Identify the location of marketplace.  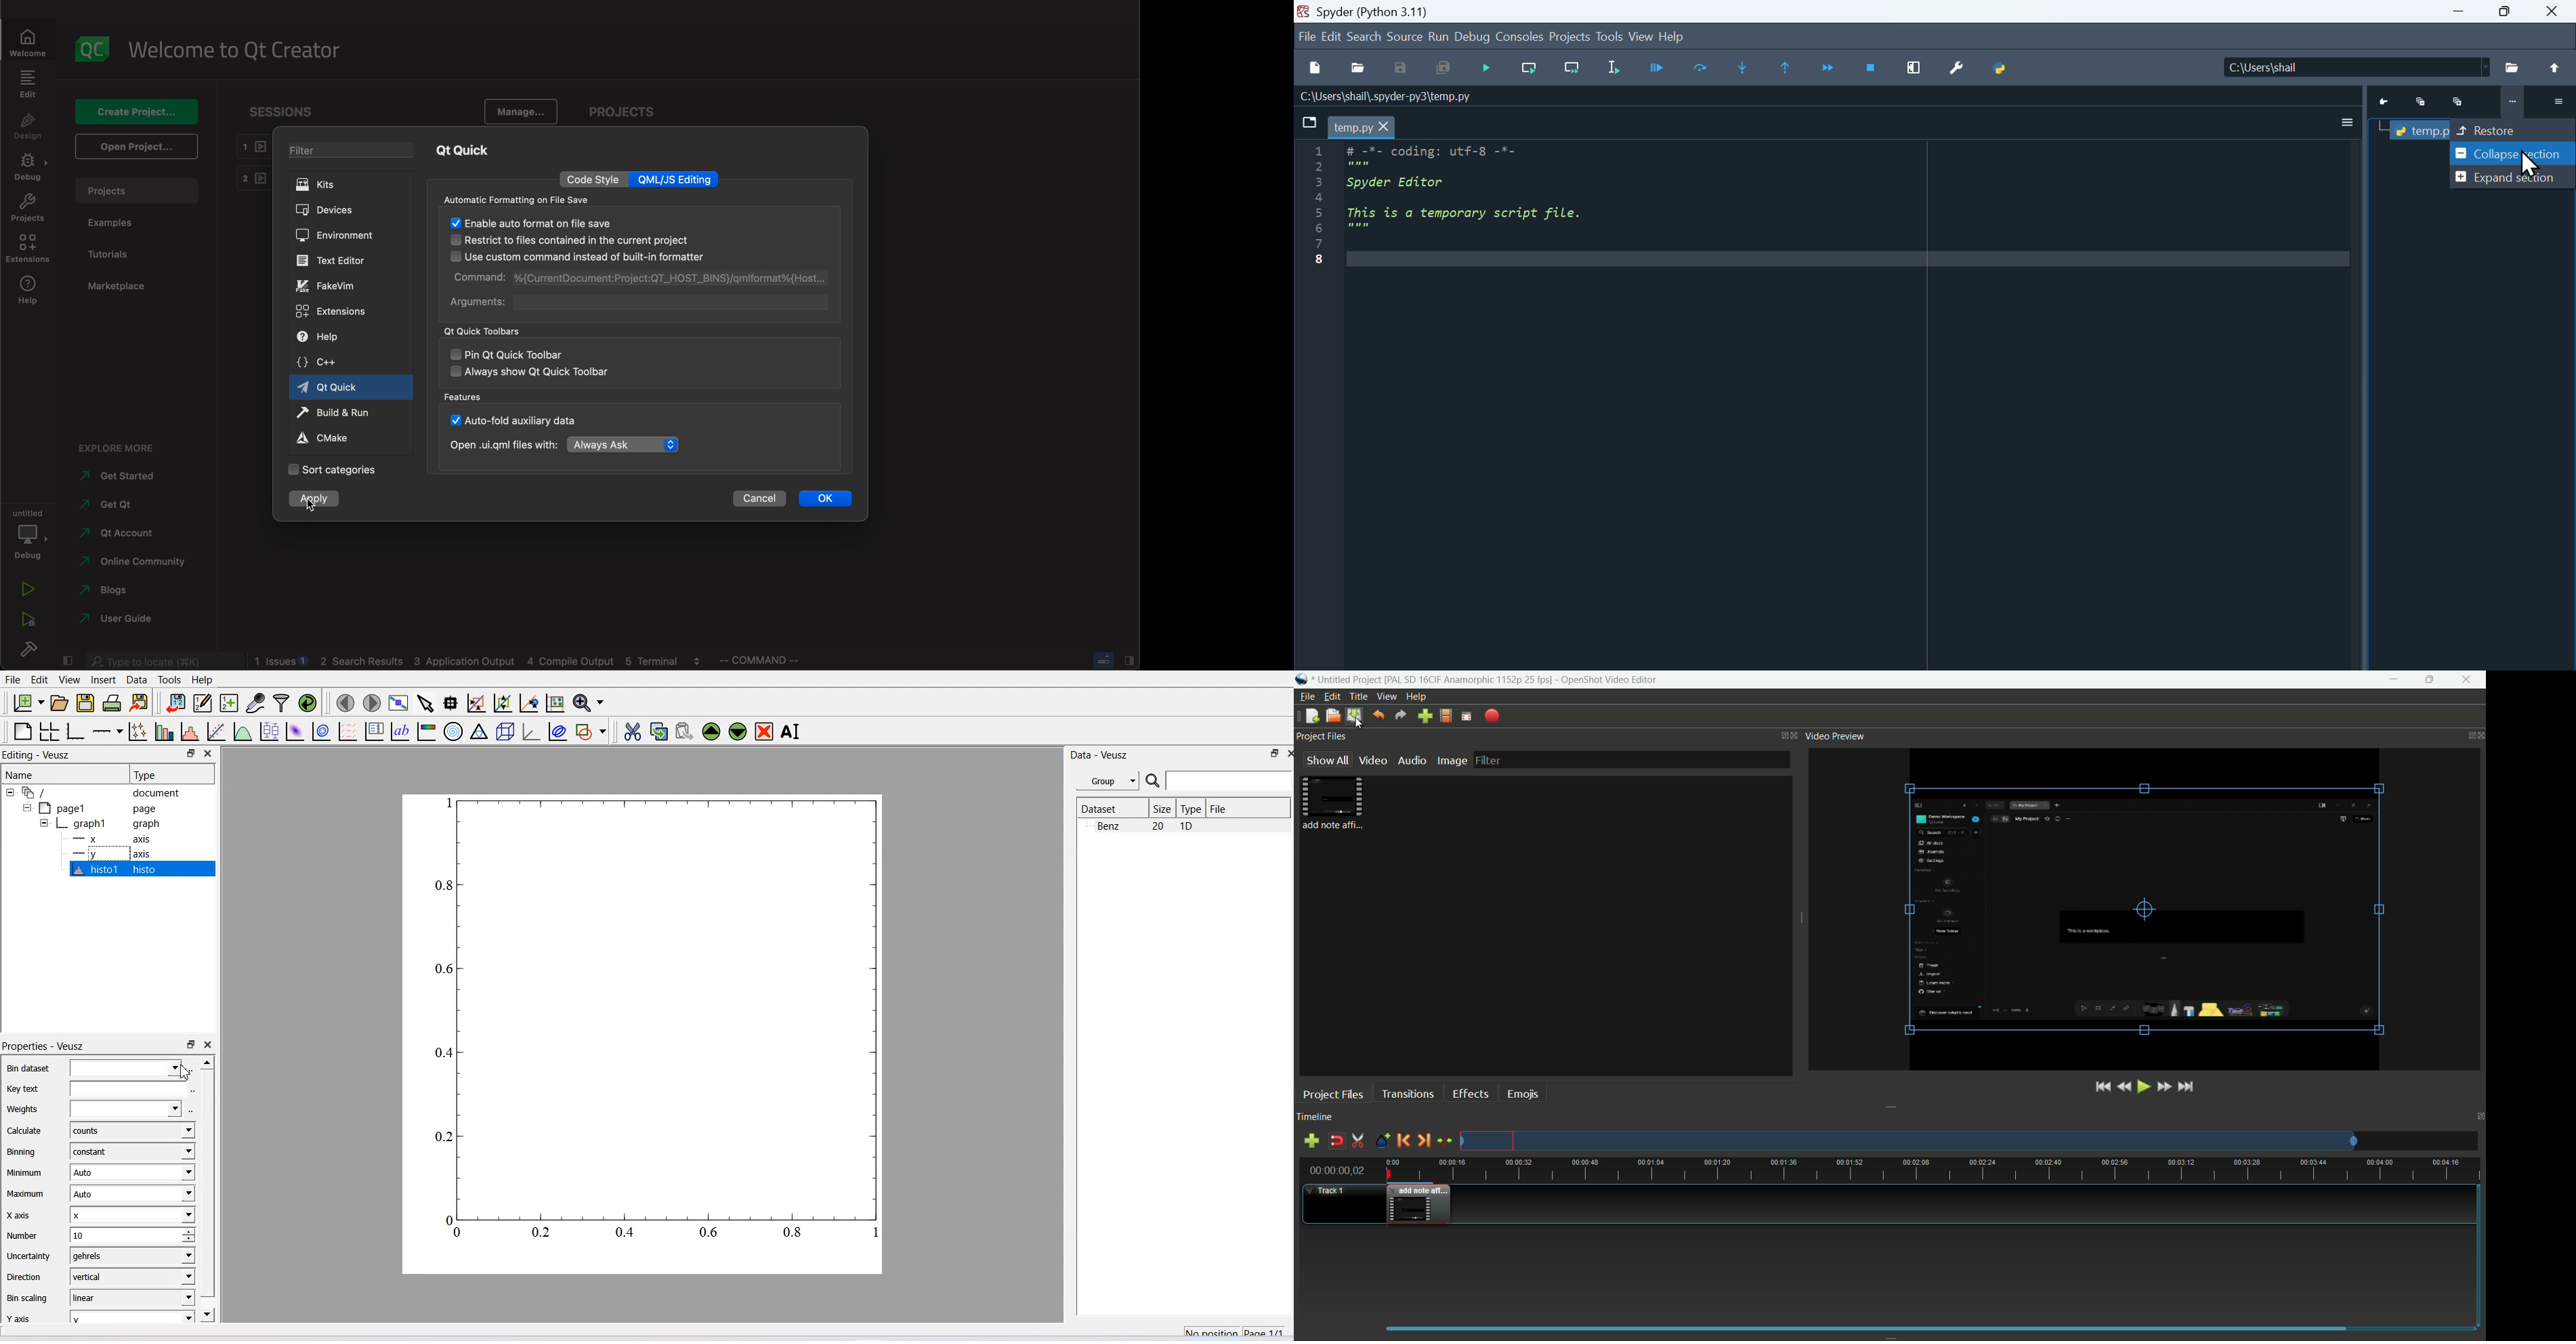
(132, 286).